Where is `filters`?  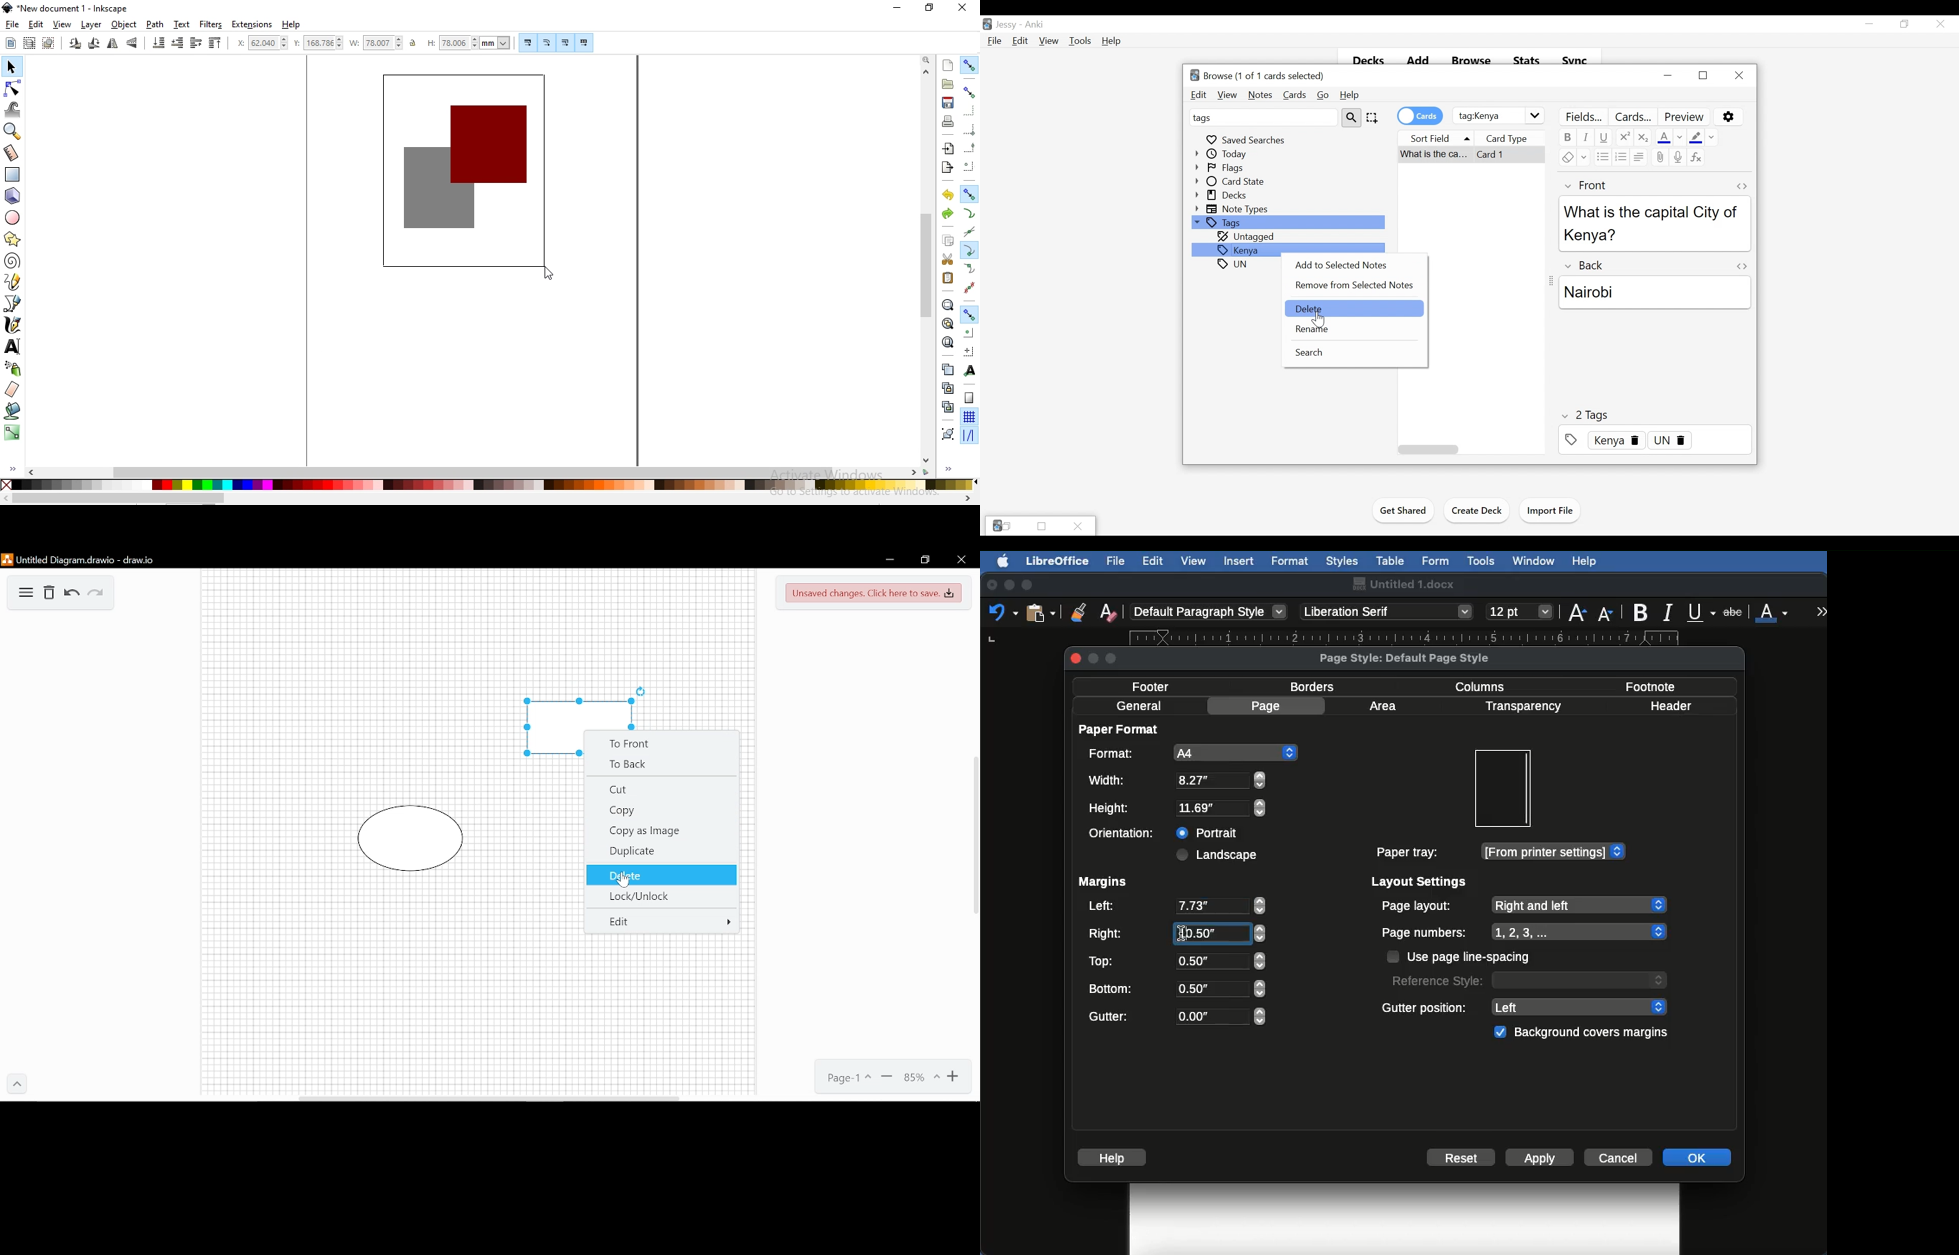
filters is located at coordinates (210, 25).